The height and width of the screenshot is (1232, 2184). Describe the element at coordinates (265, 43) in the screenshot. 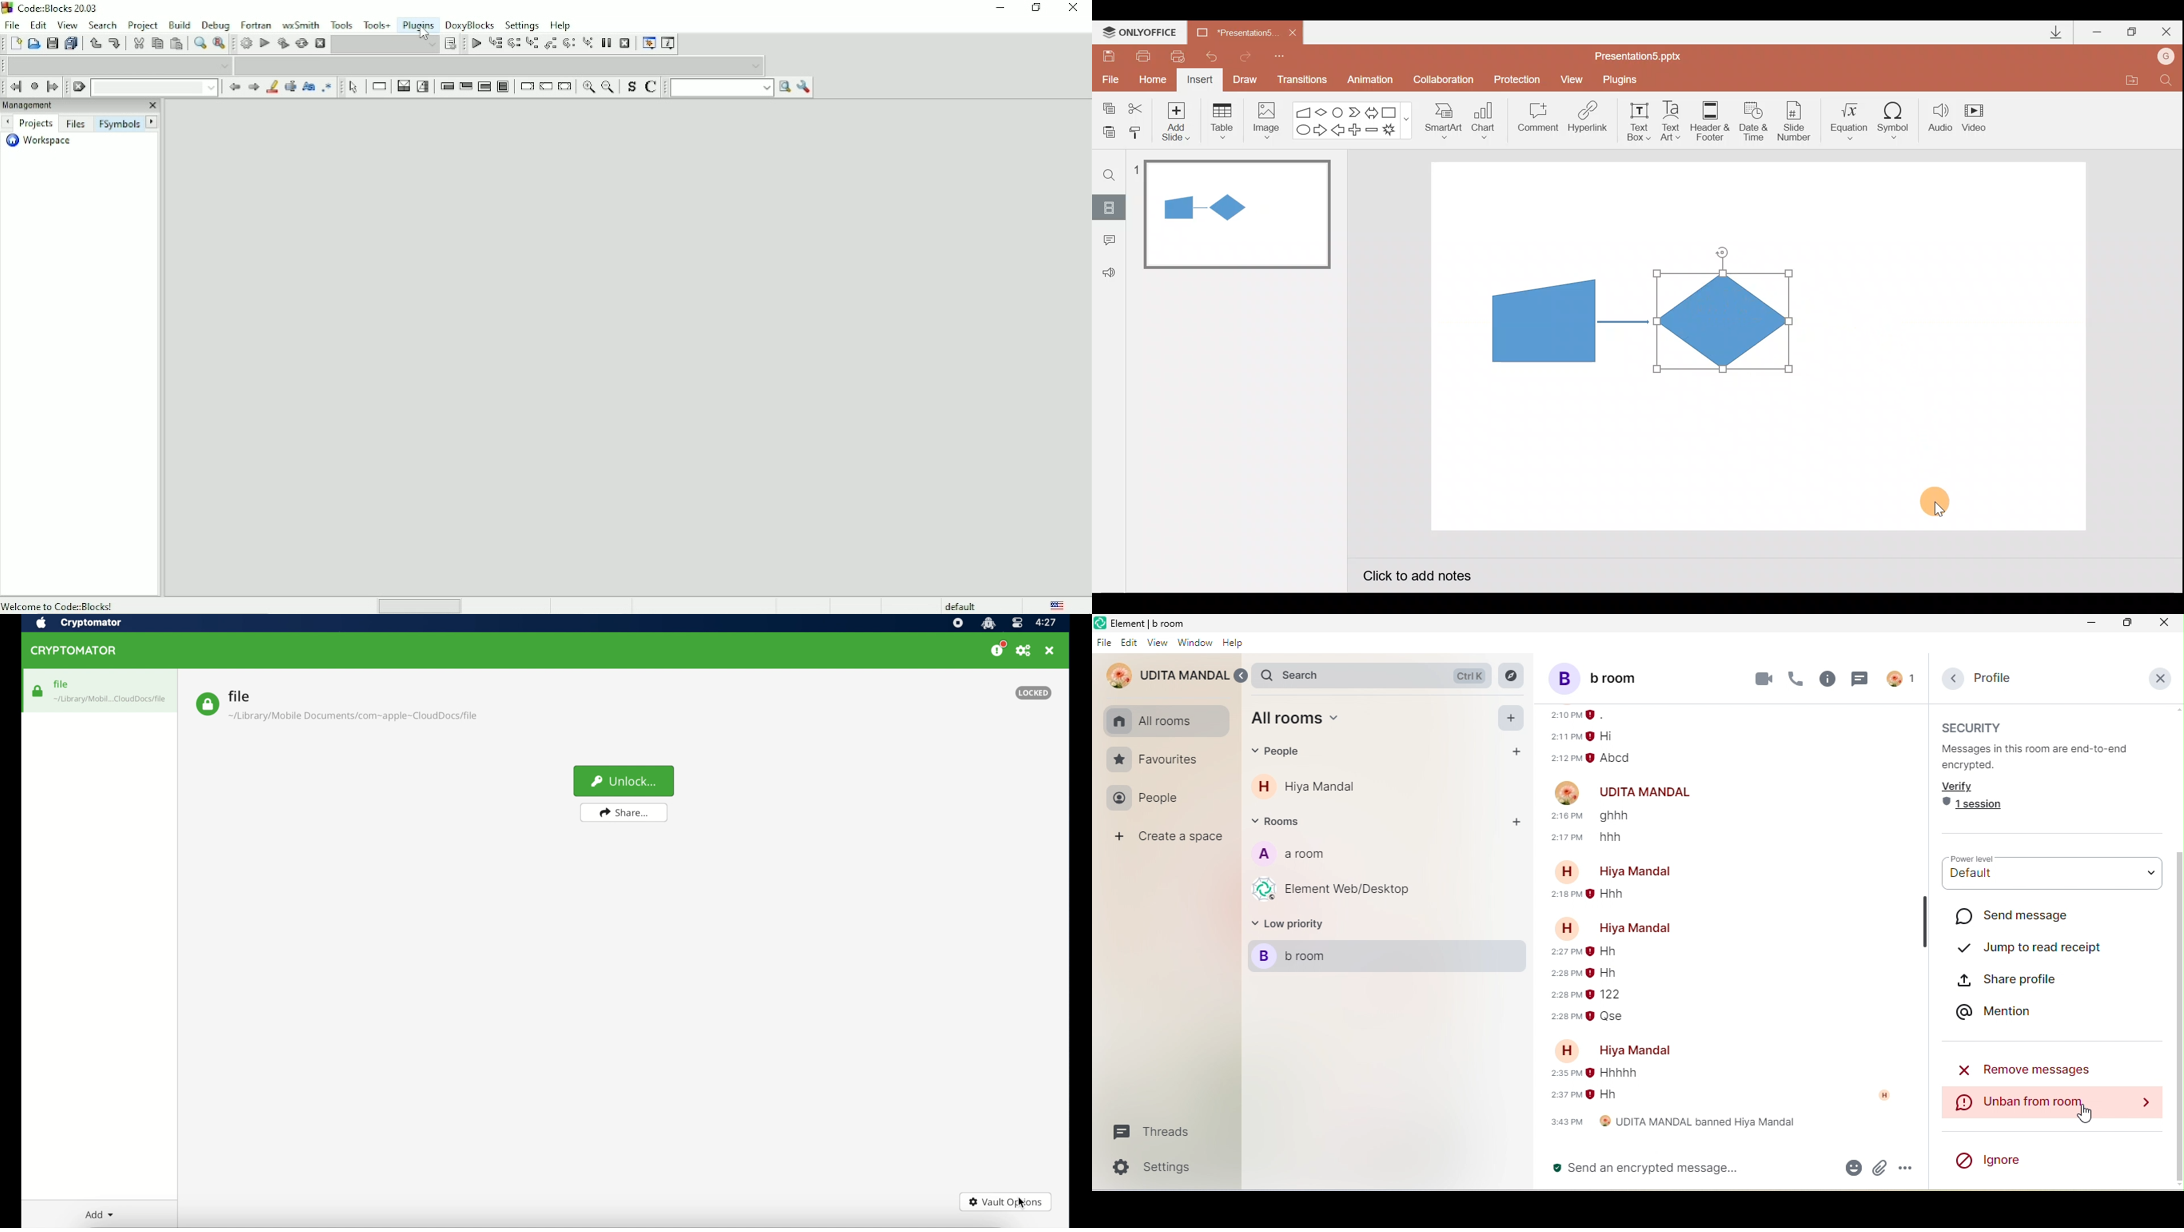

I see `Run` at that location.